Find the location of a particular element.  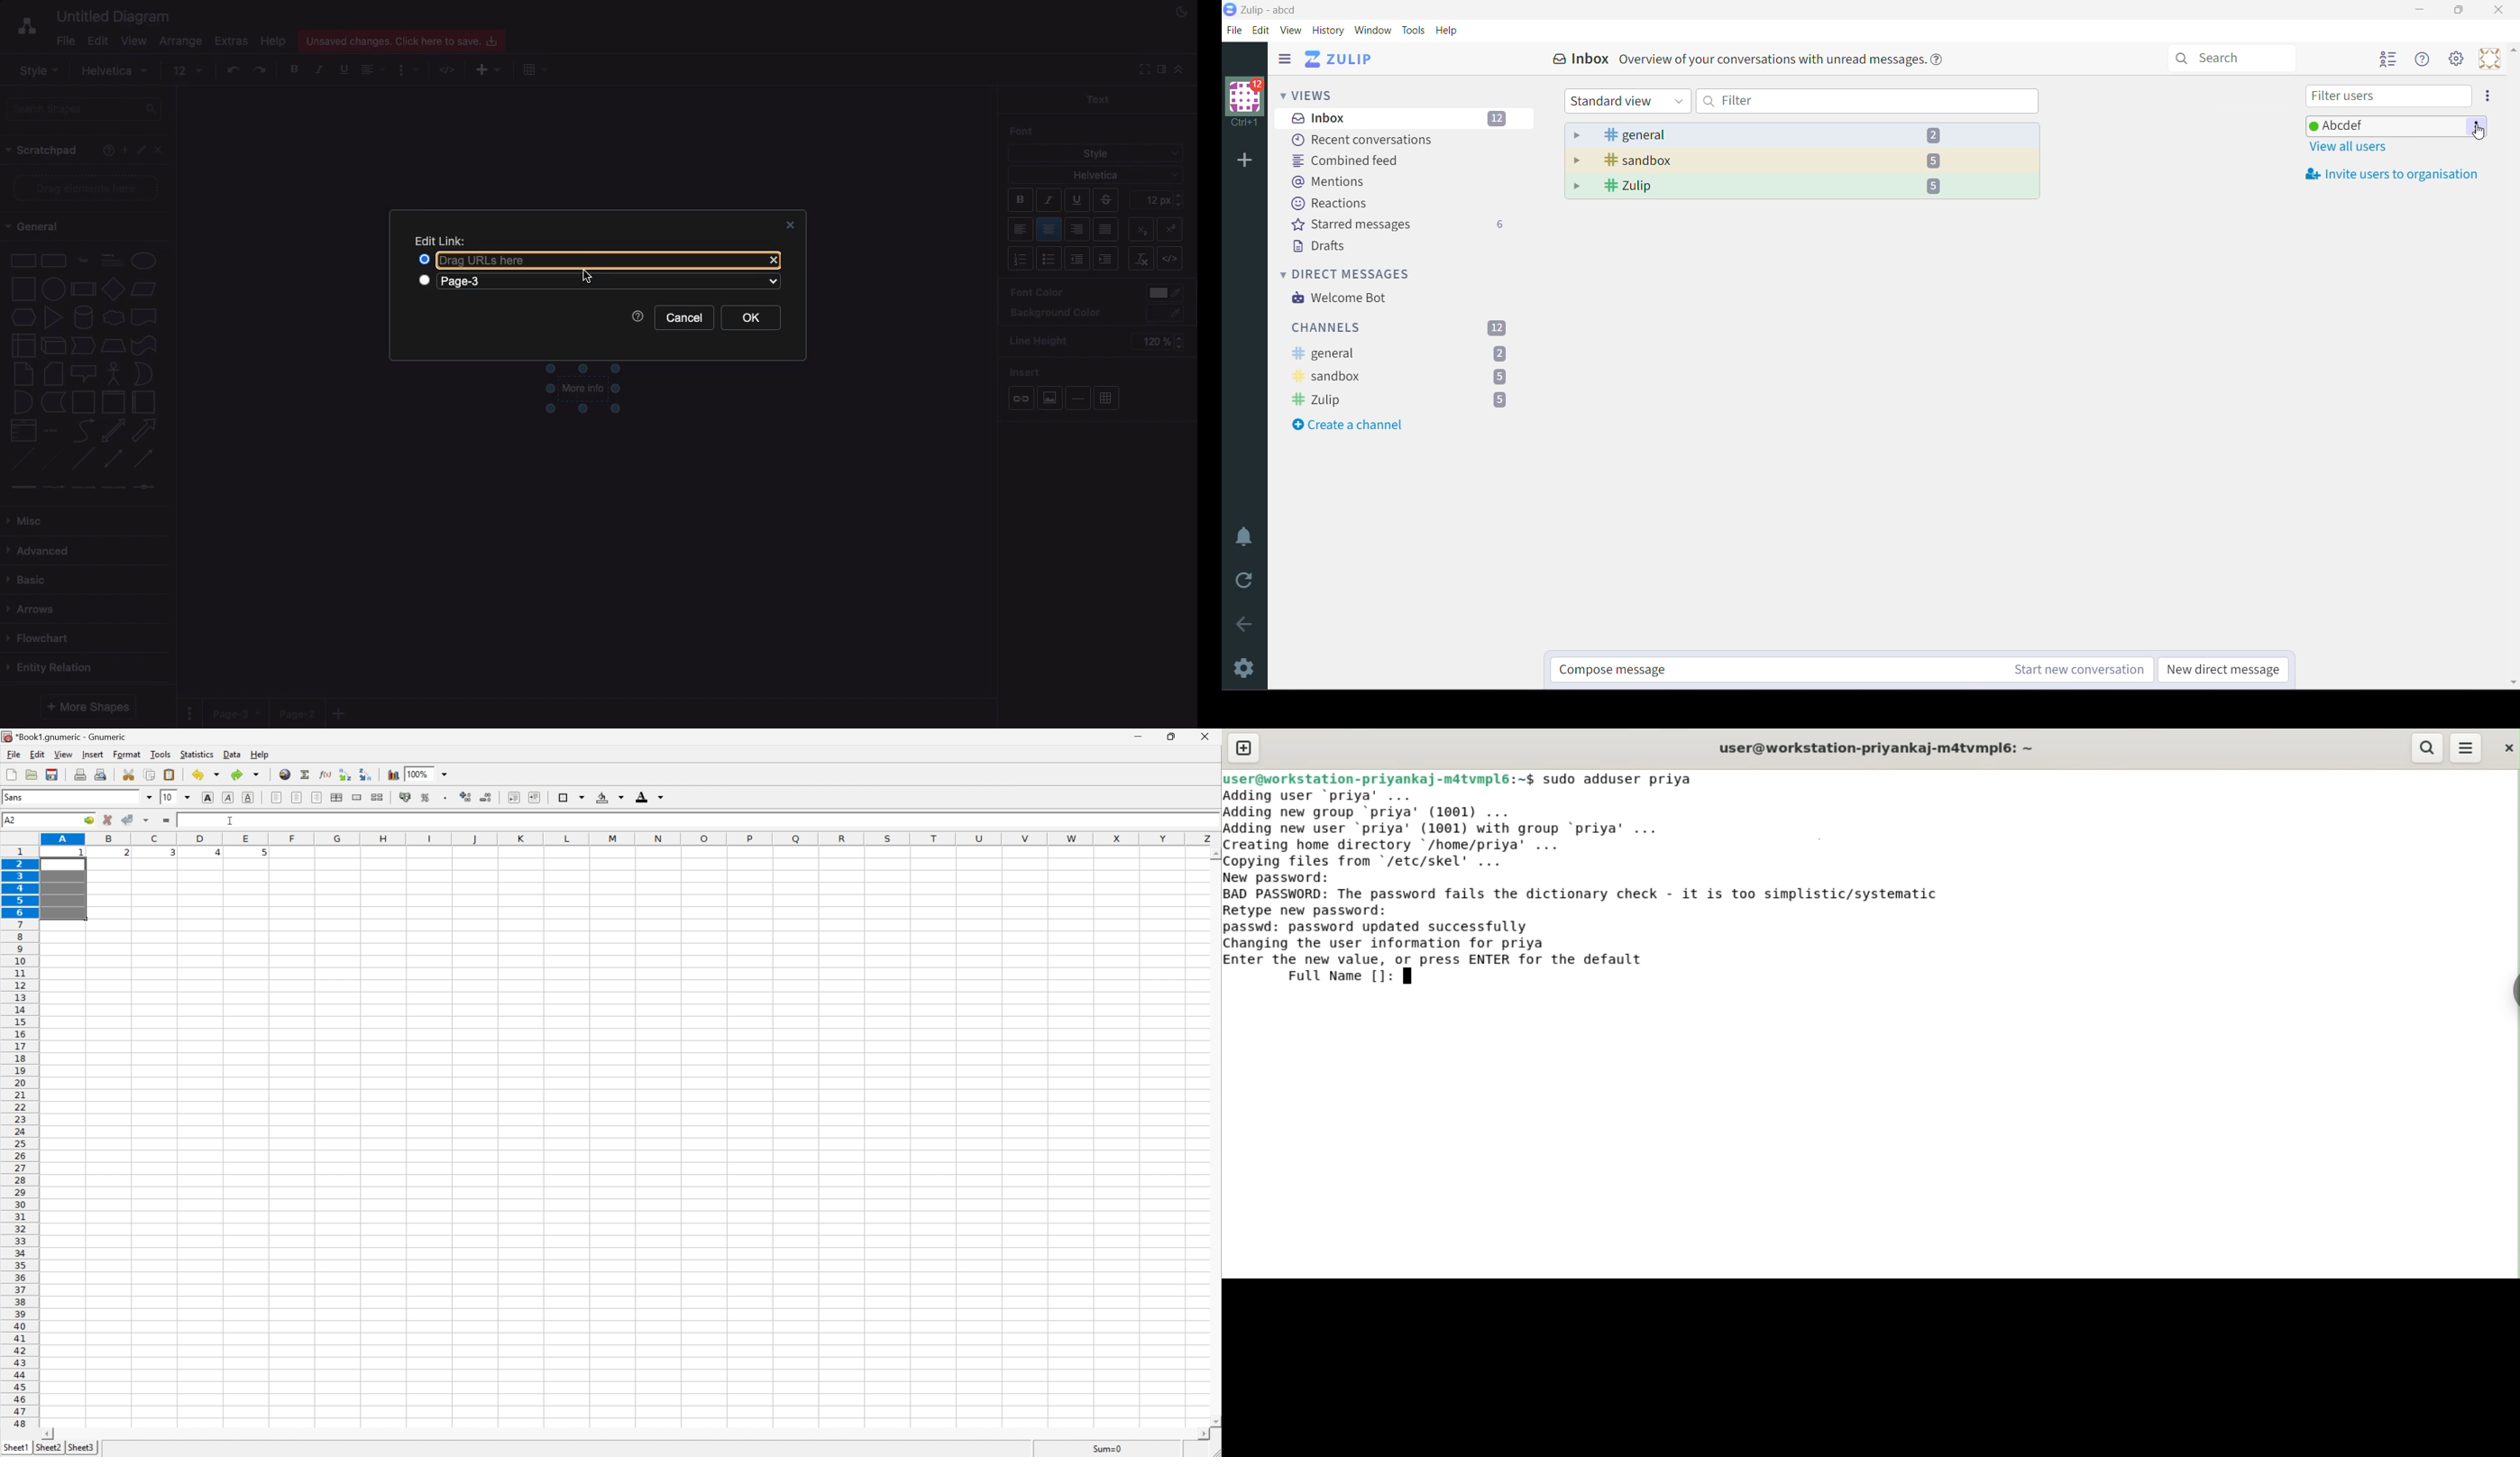

connector with 2 labels is located at coordinates (83, 487).